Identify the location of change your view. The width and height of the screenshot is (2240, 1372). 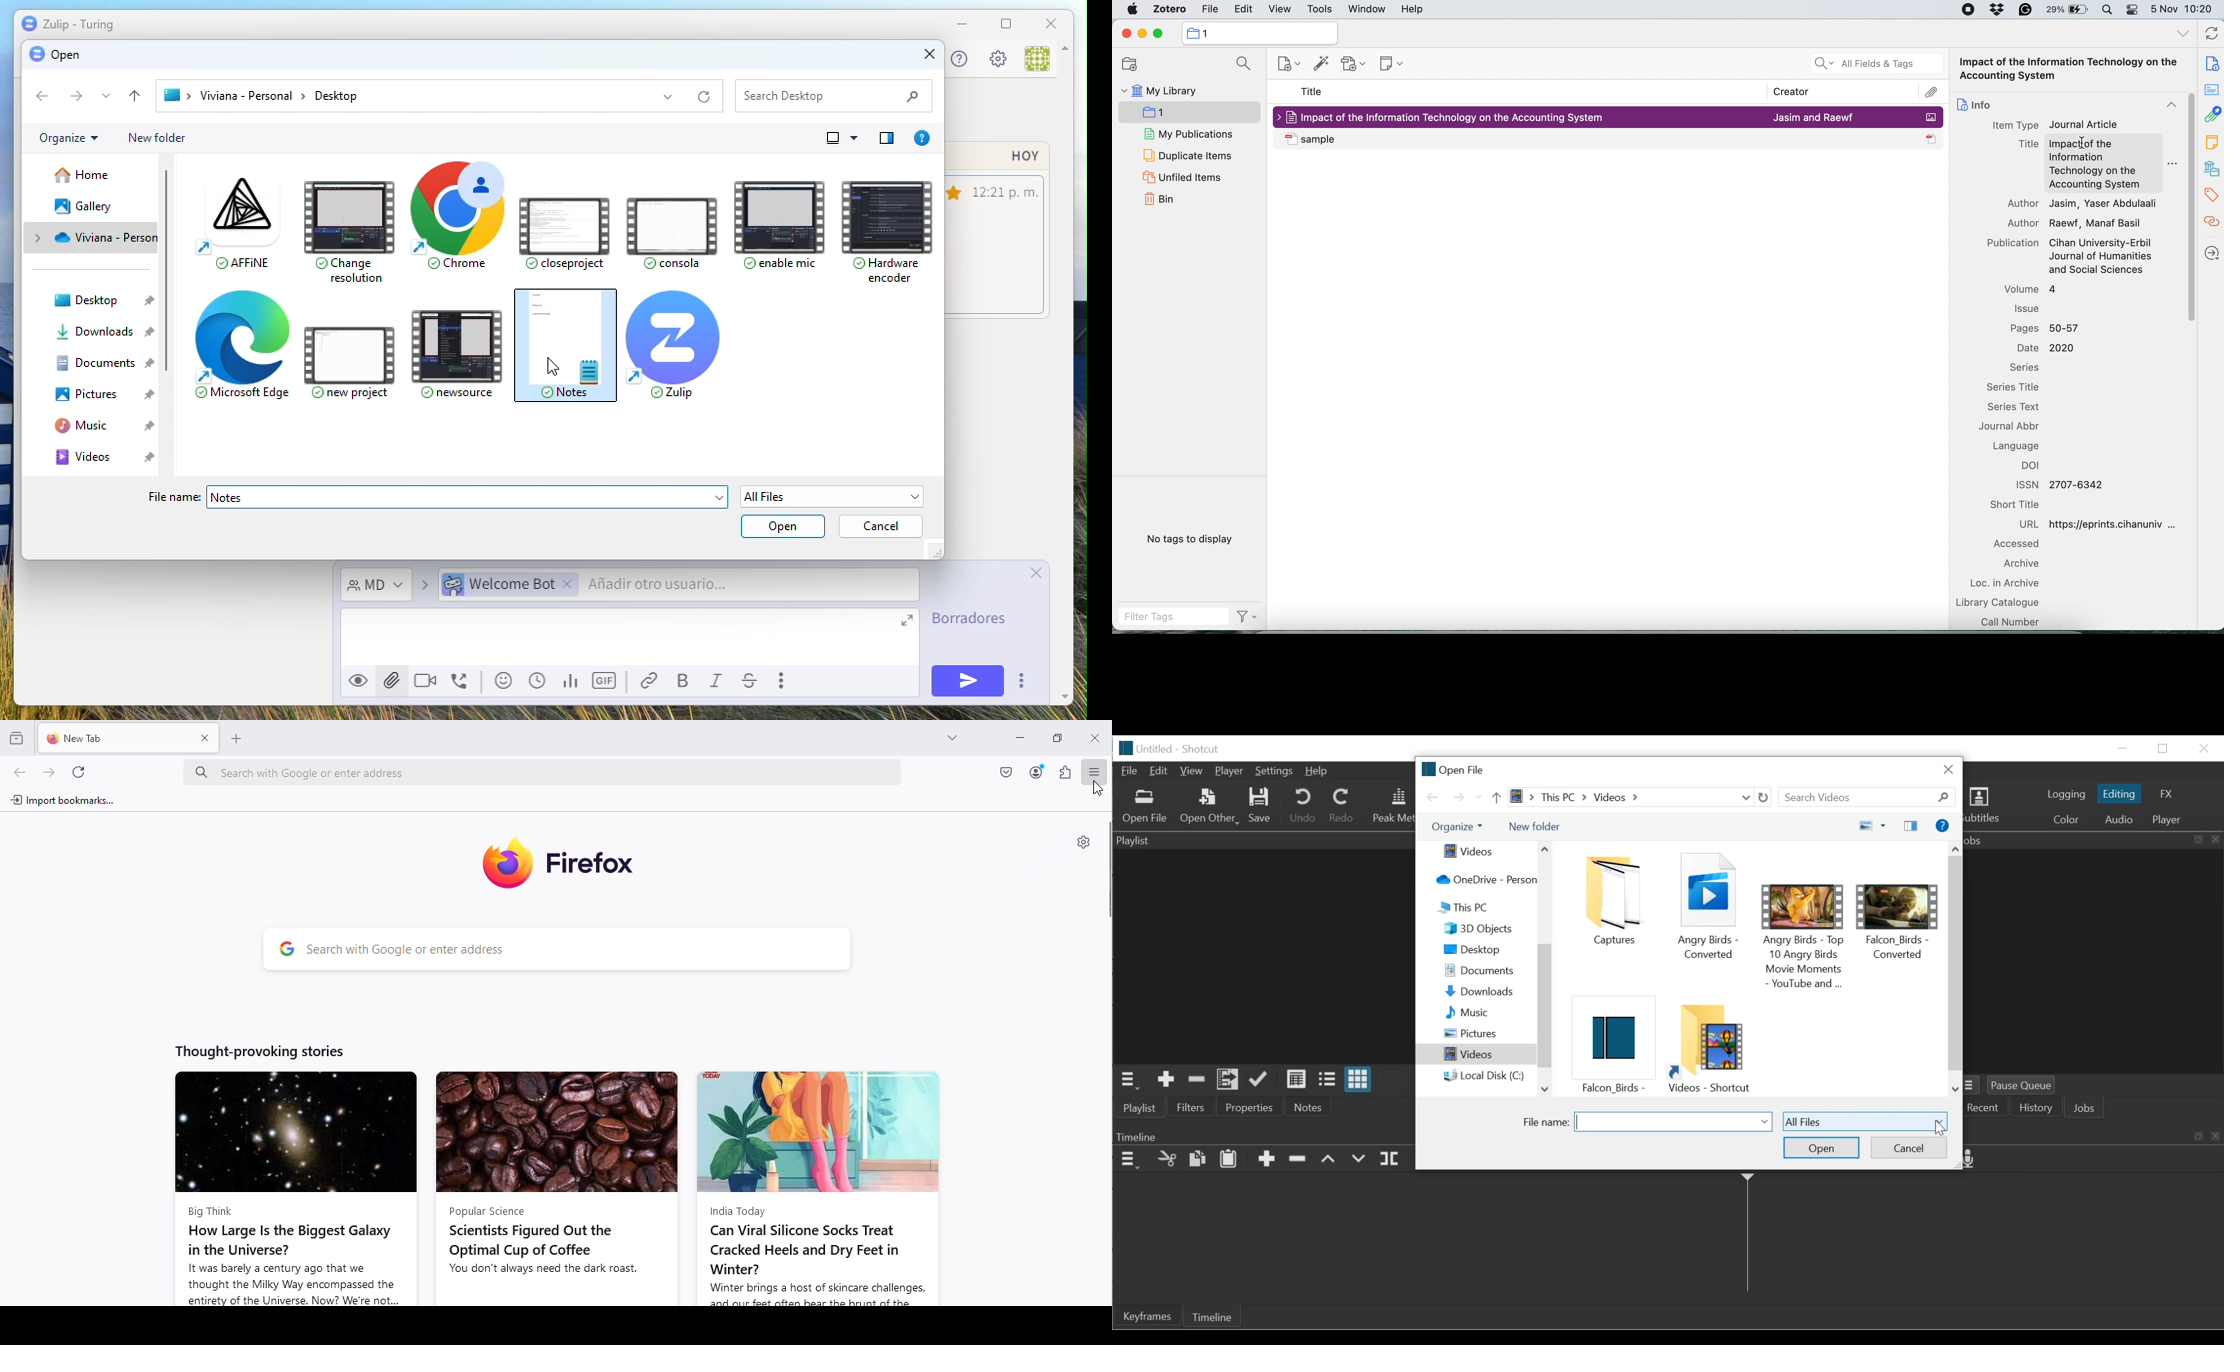
(1862, 826).